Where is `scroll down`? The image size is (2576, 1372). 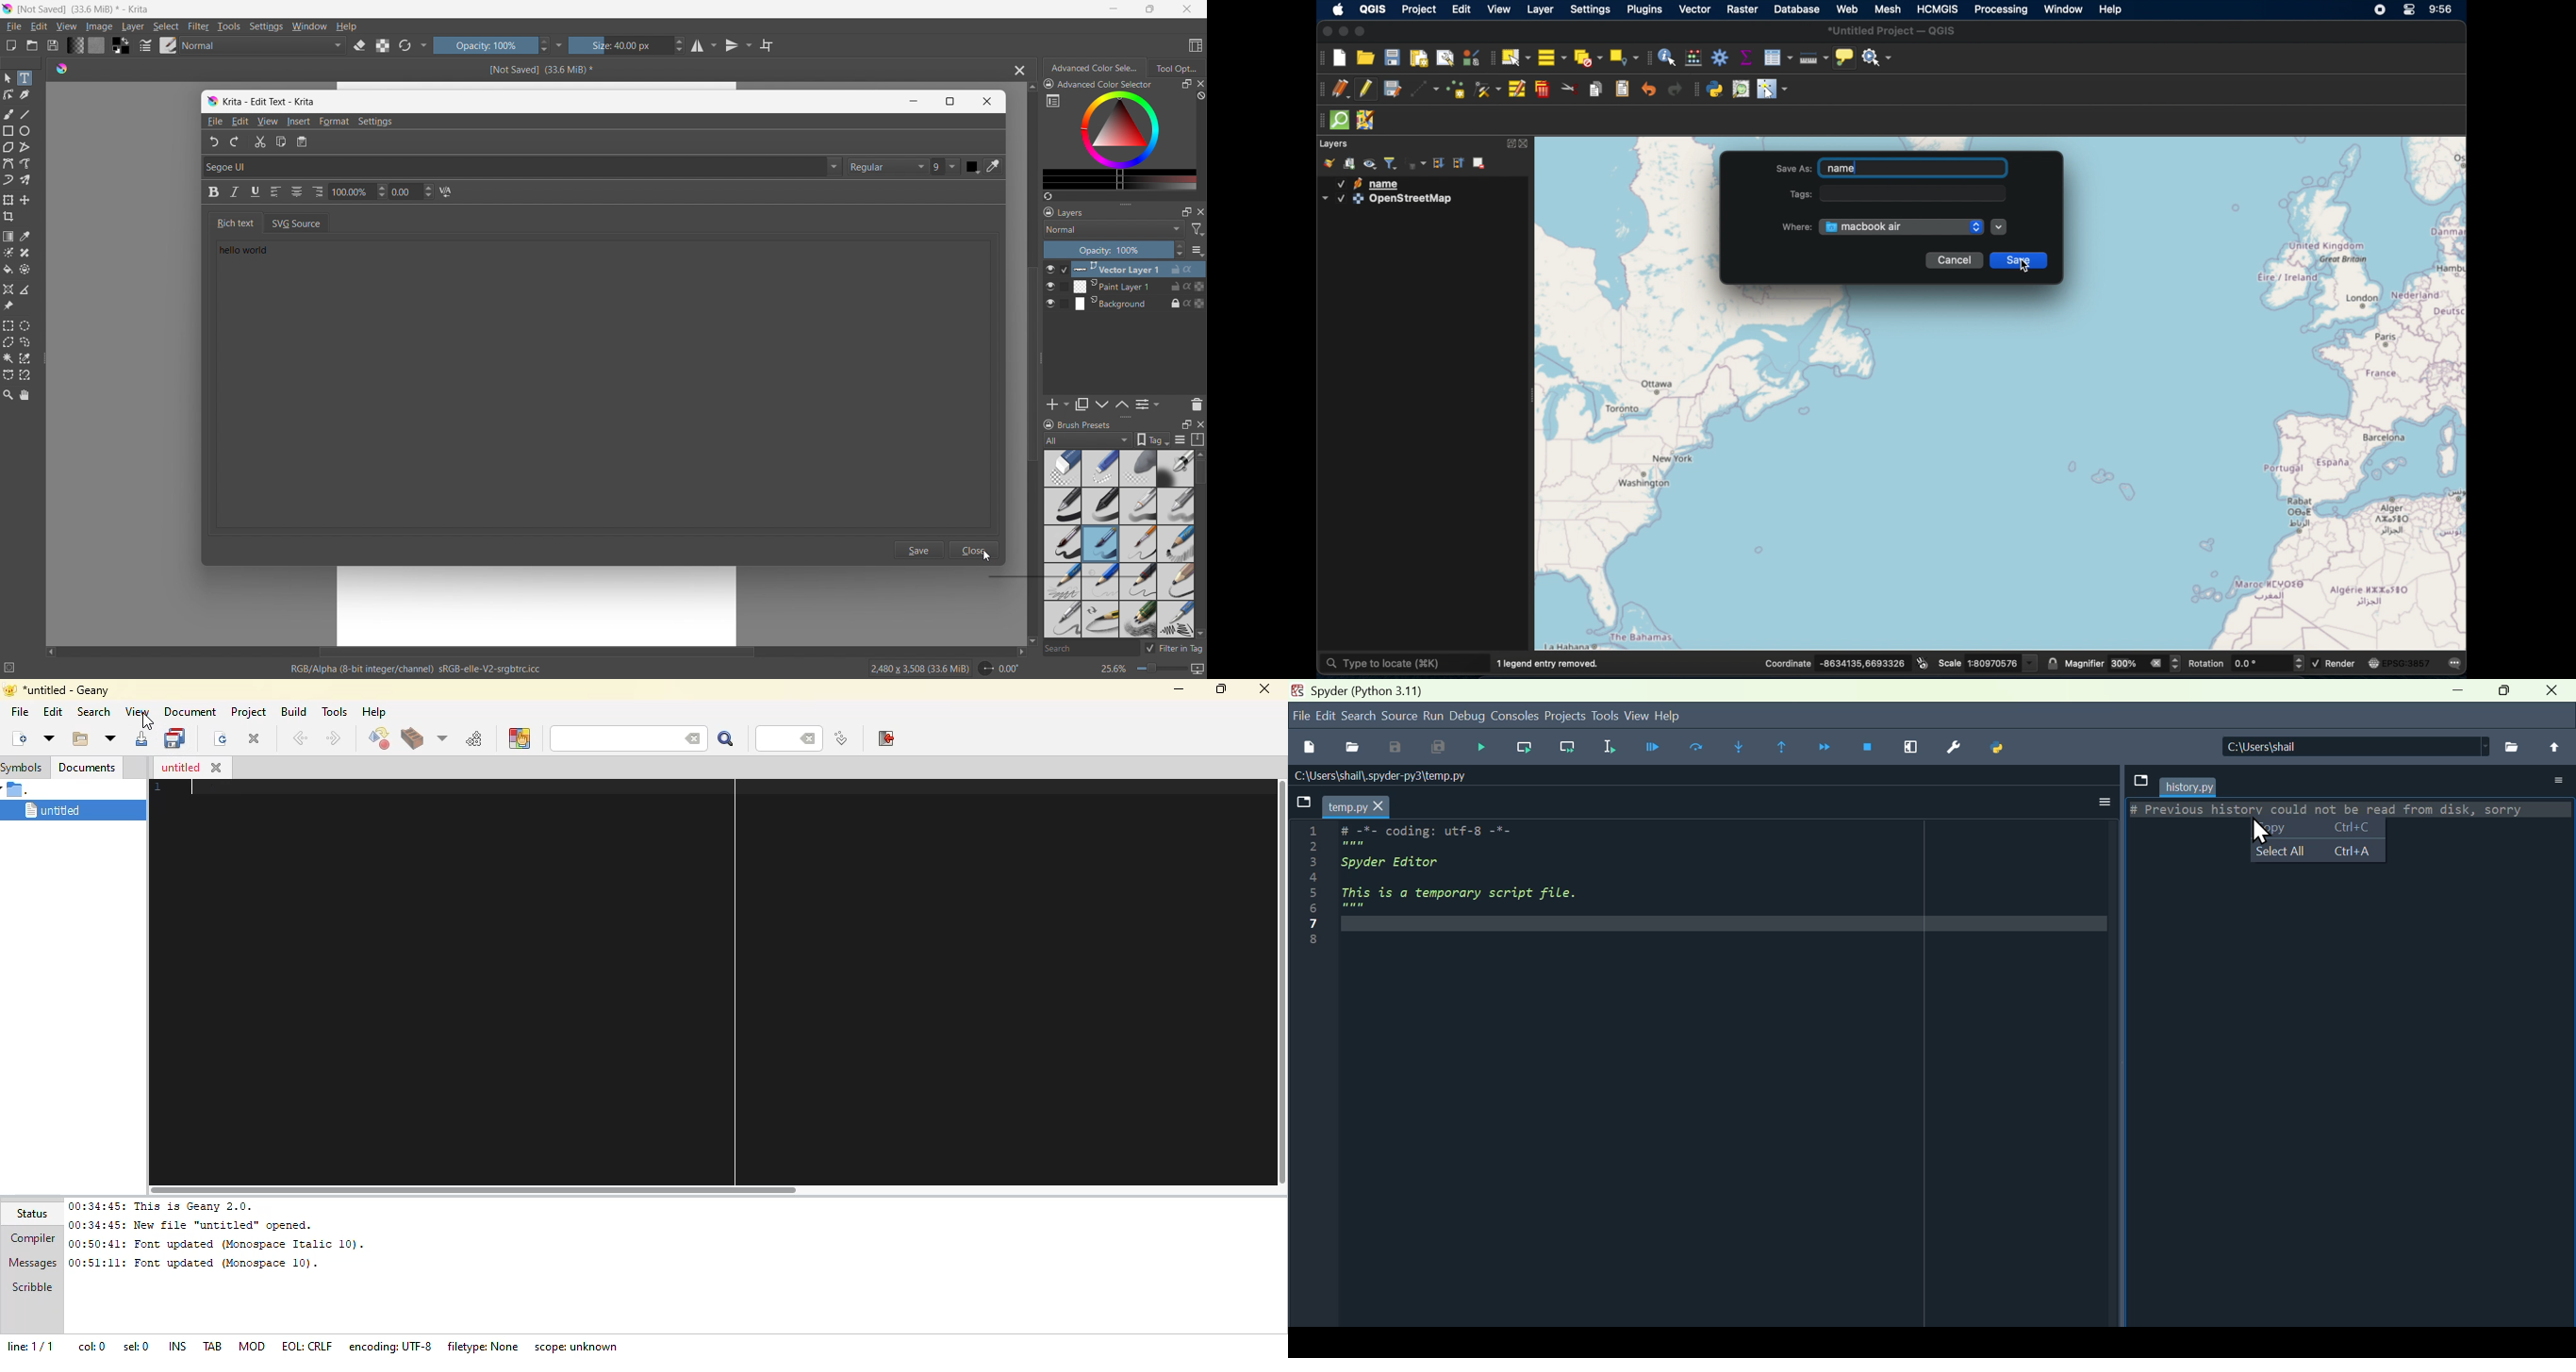 scroll down is located at coordinates (1032, 642).